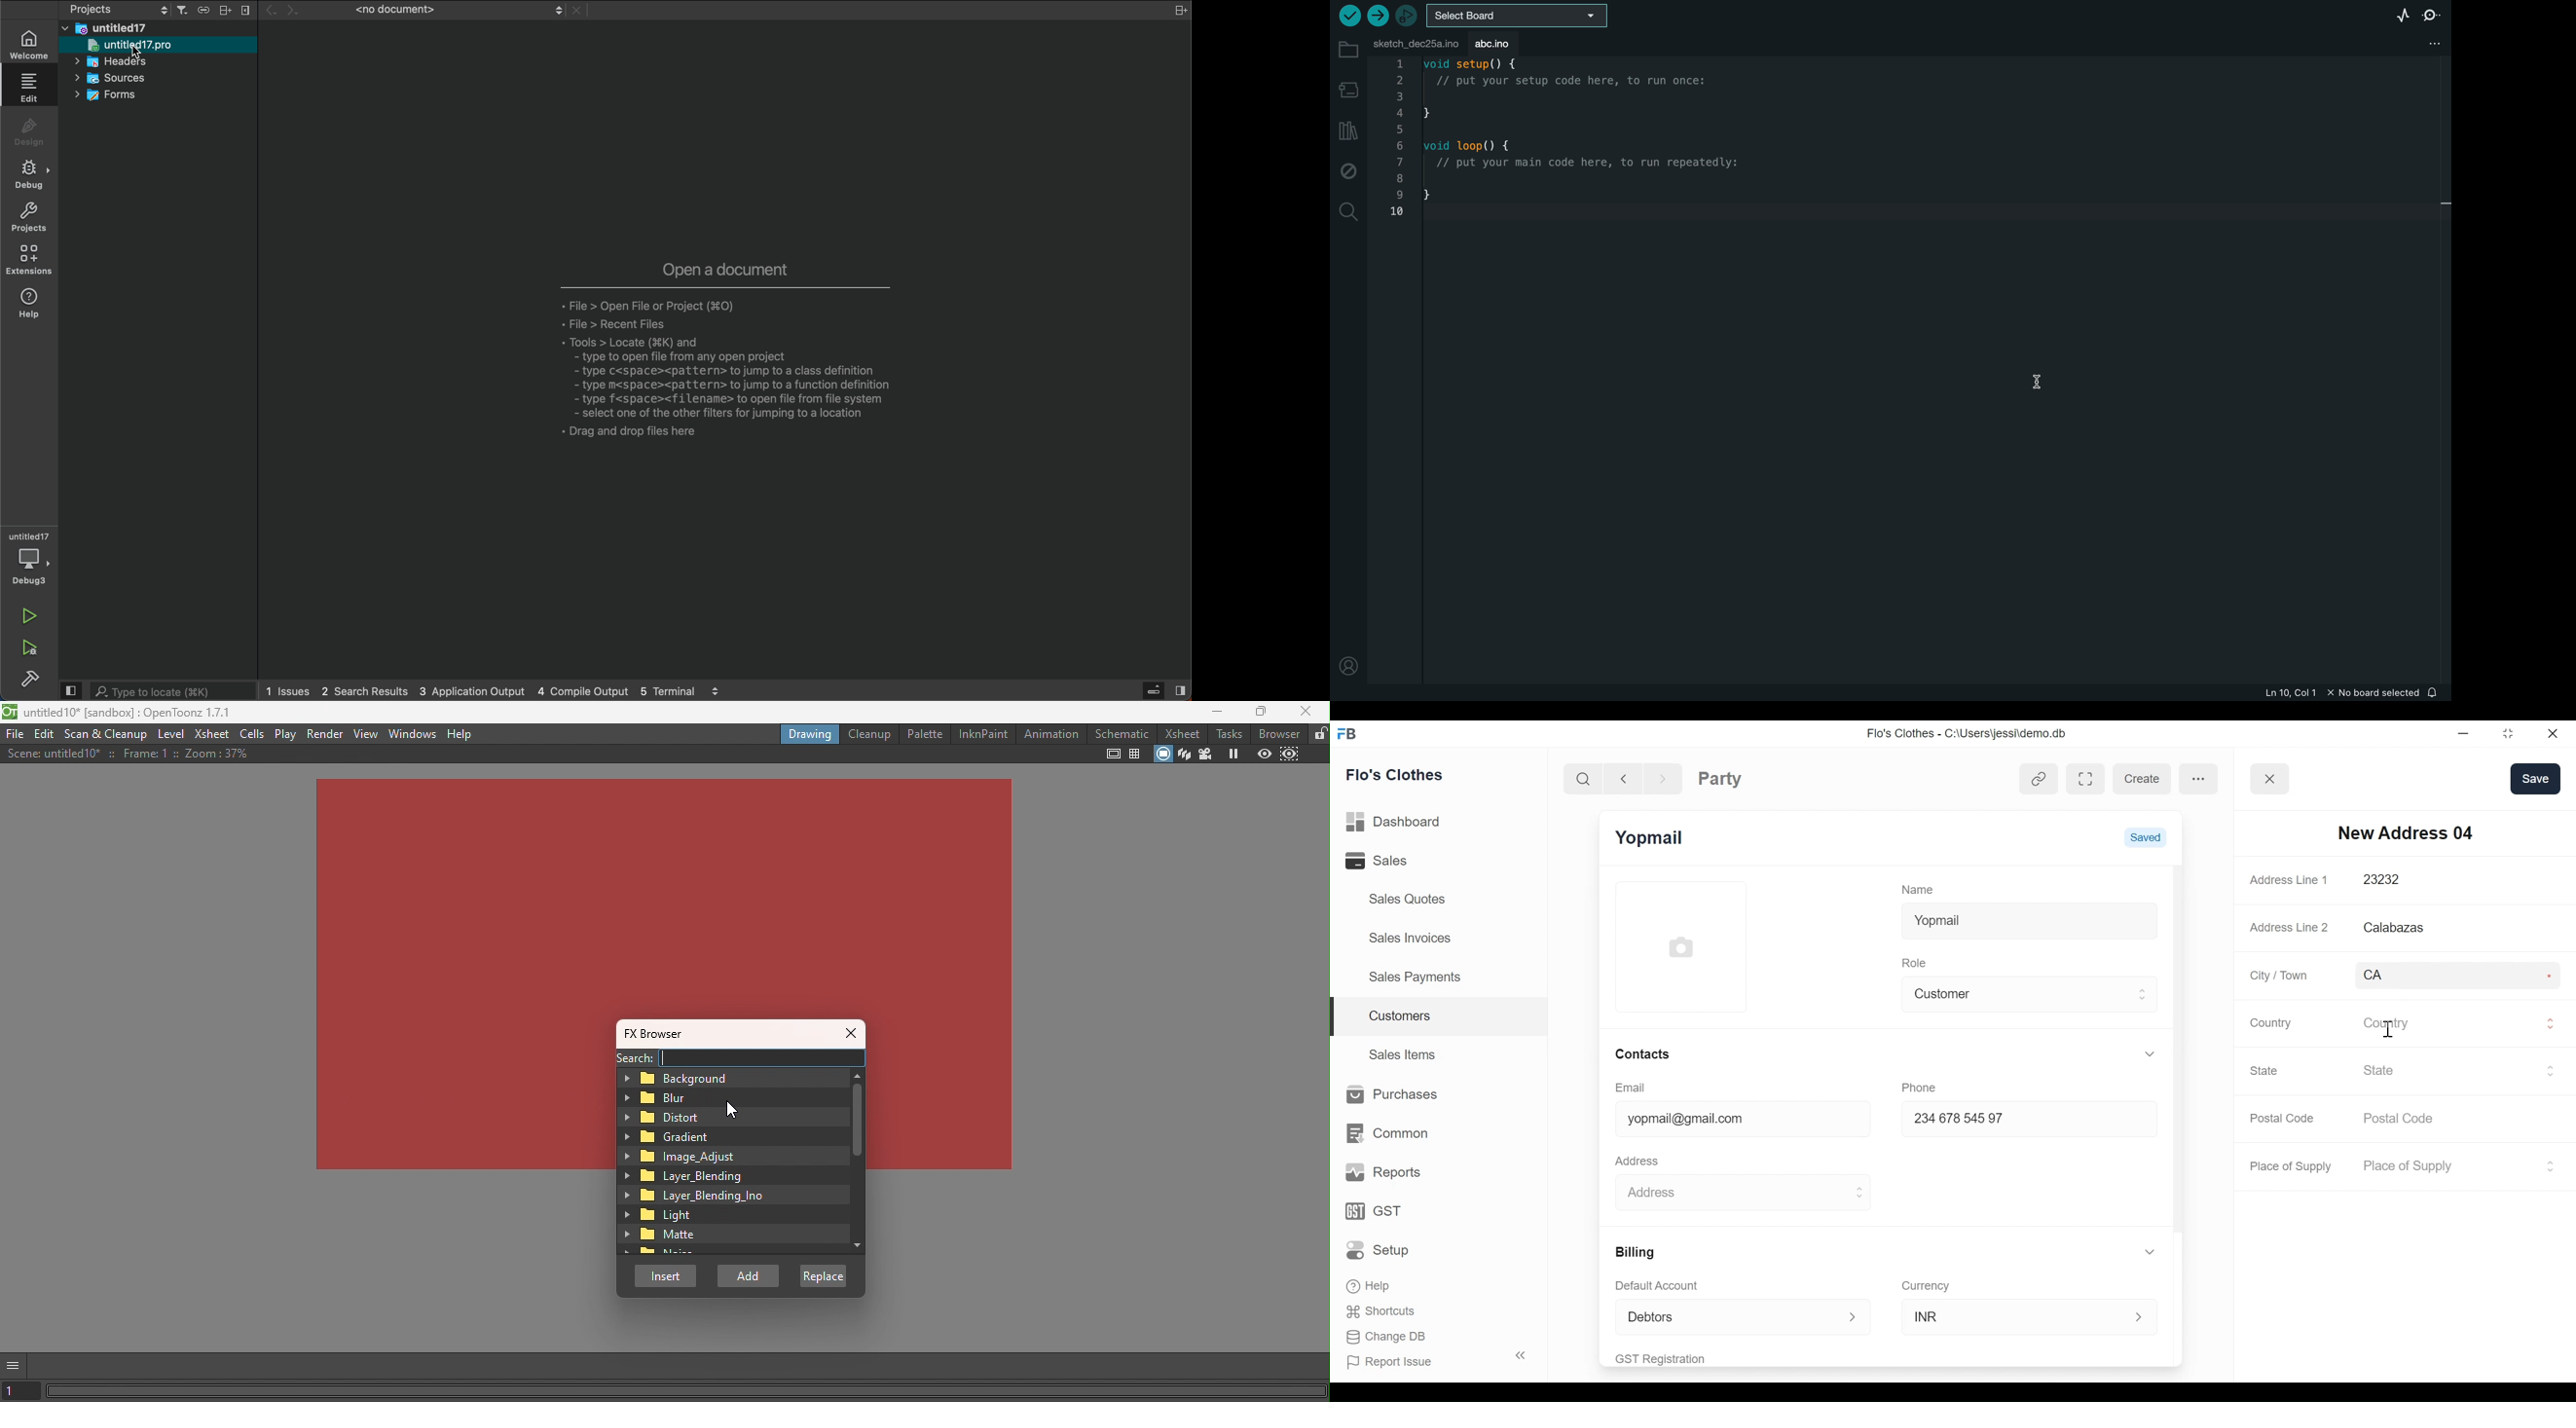 This screenshot has height=1428, width=2576. What do you see at coordinates (586, 691) in the screenshot?
I see `4 compile output` at bounding box center [586, 691].